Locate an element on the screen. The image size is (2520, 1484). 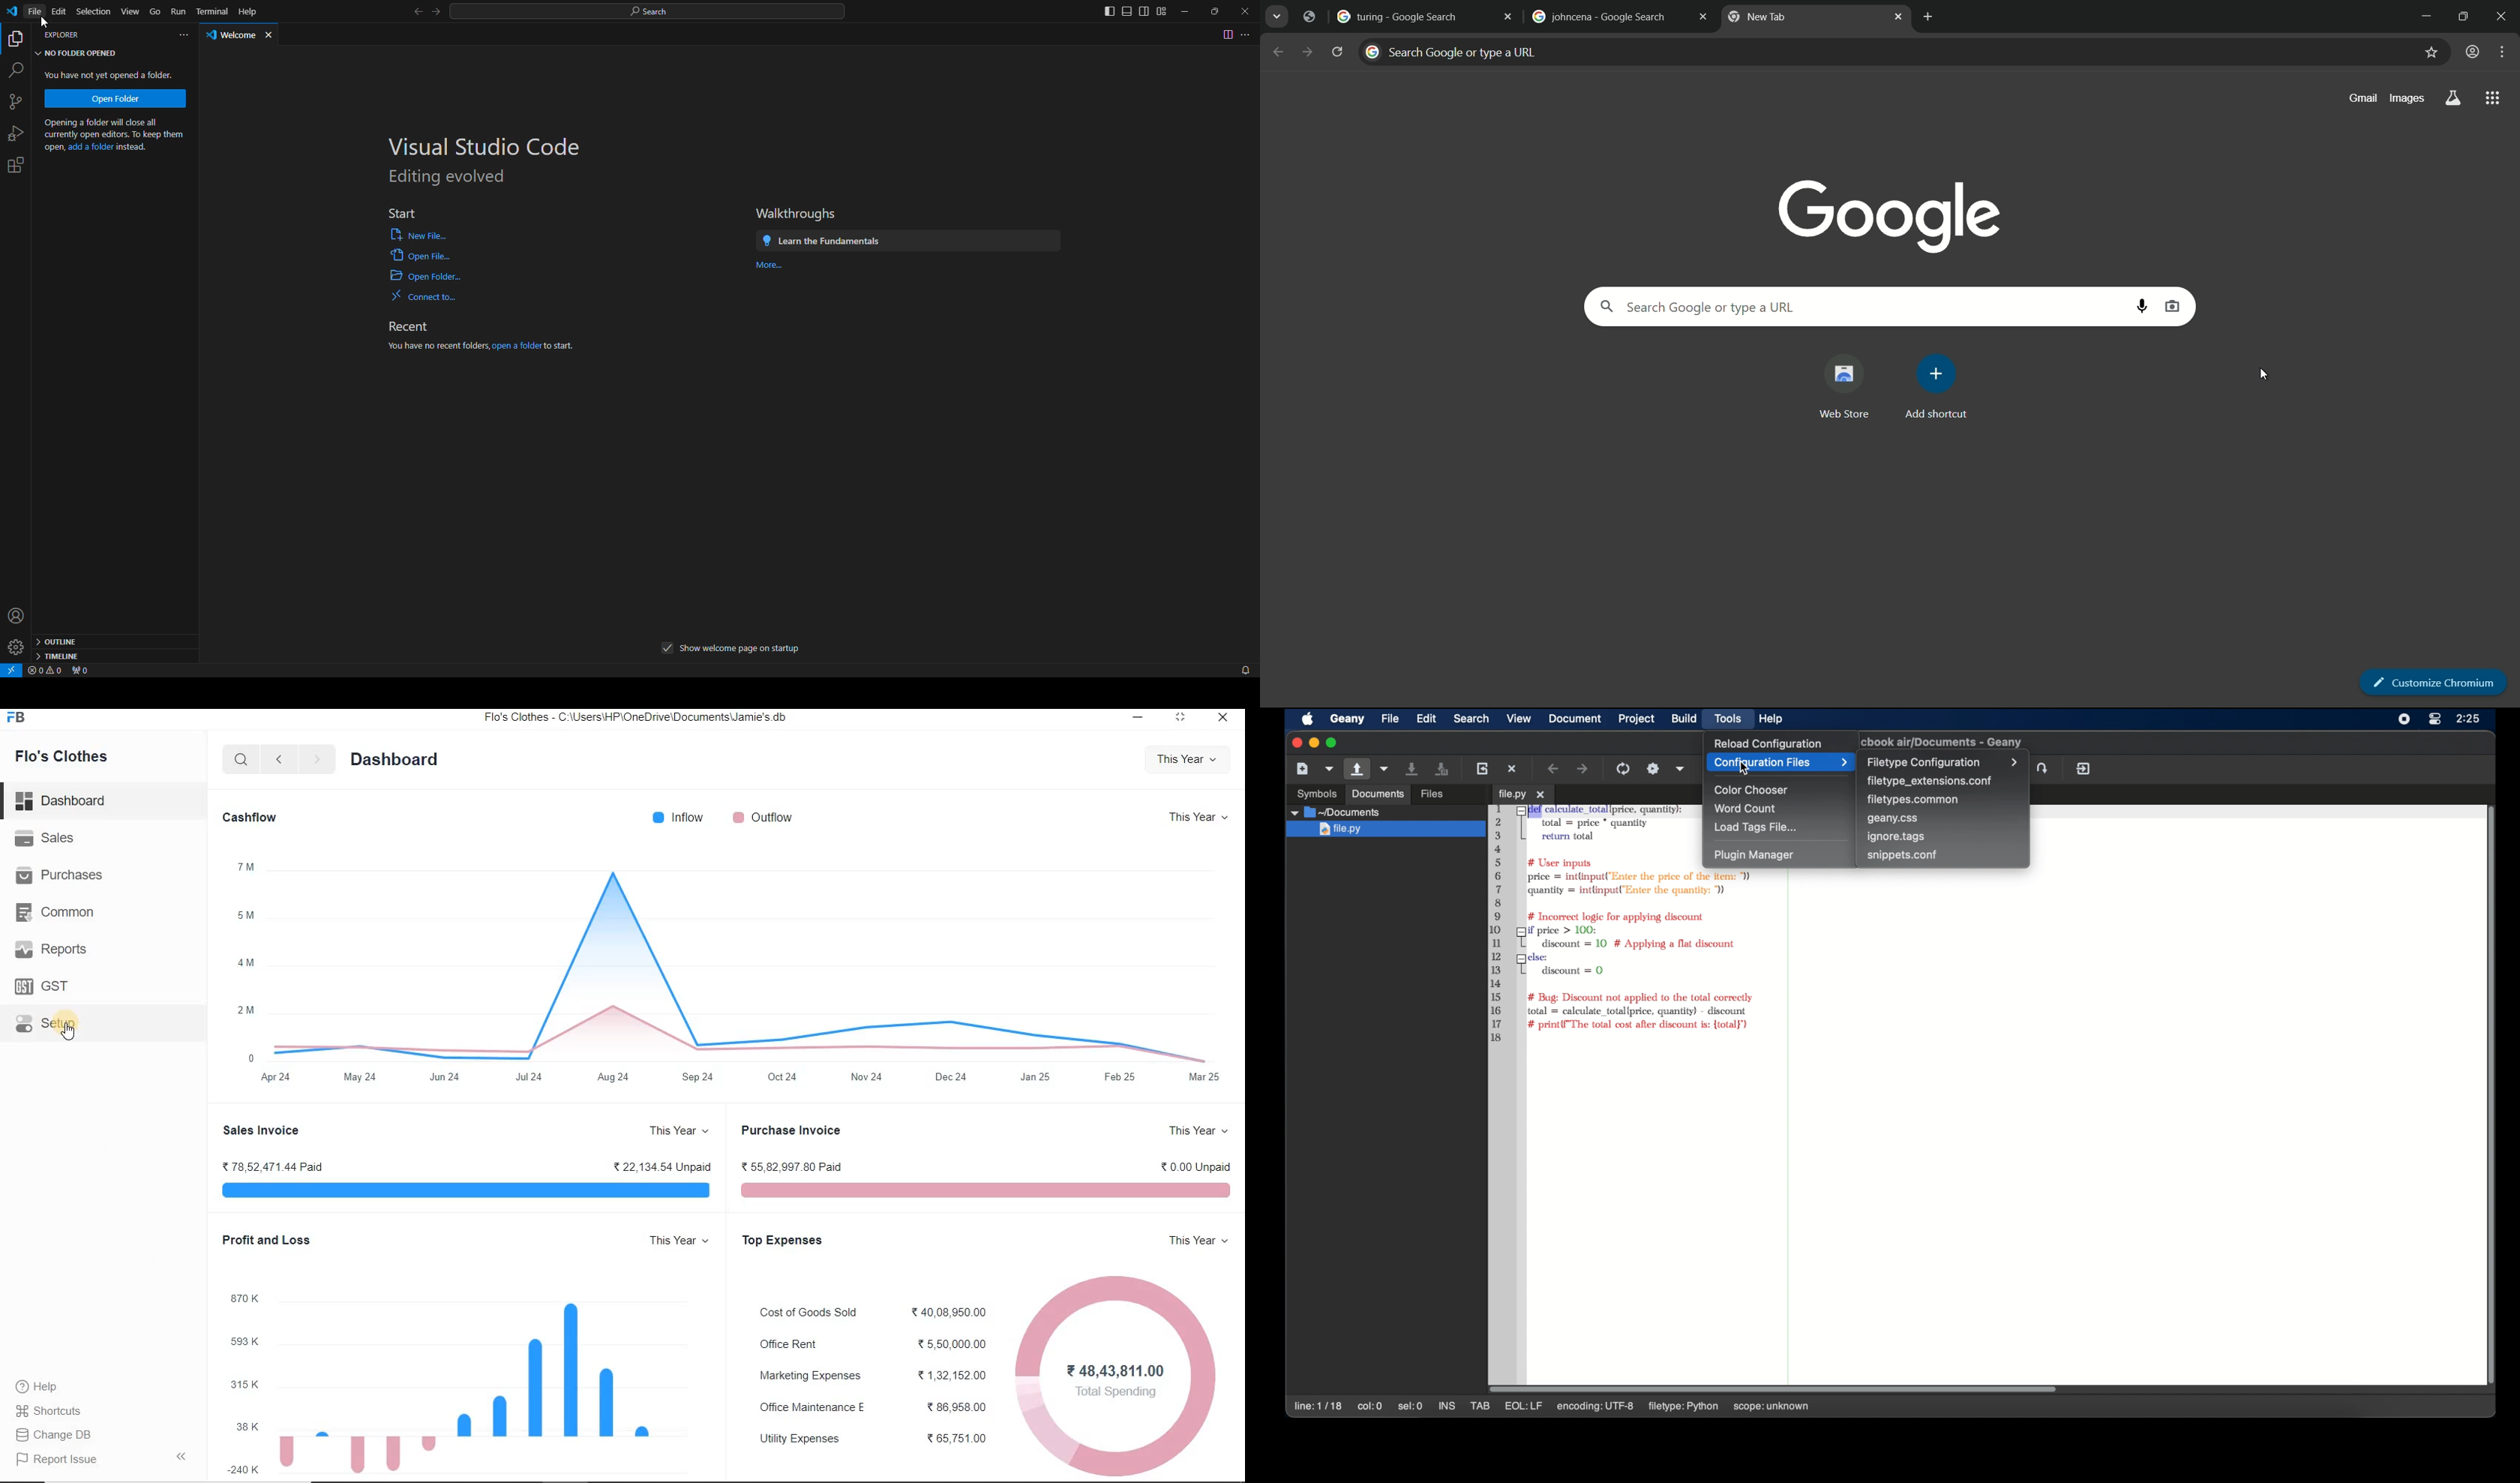
explorer is located at coordinates (17, 39).